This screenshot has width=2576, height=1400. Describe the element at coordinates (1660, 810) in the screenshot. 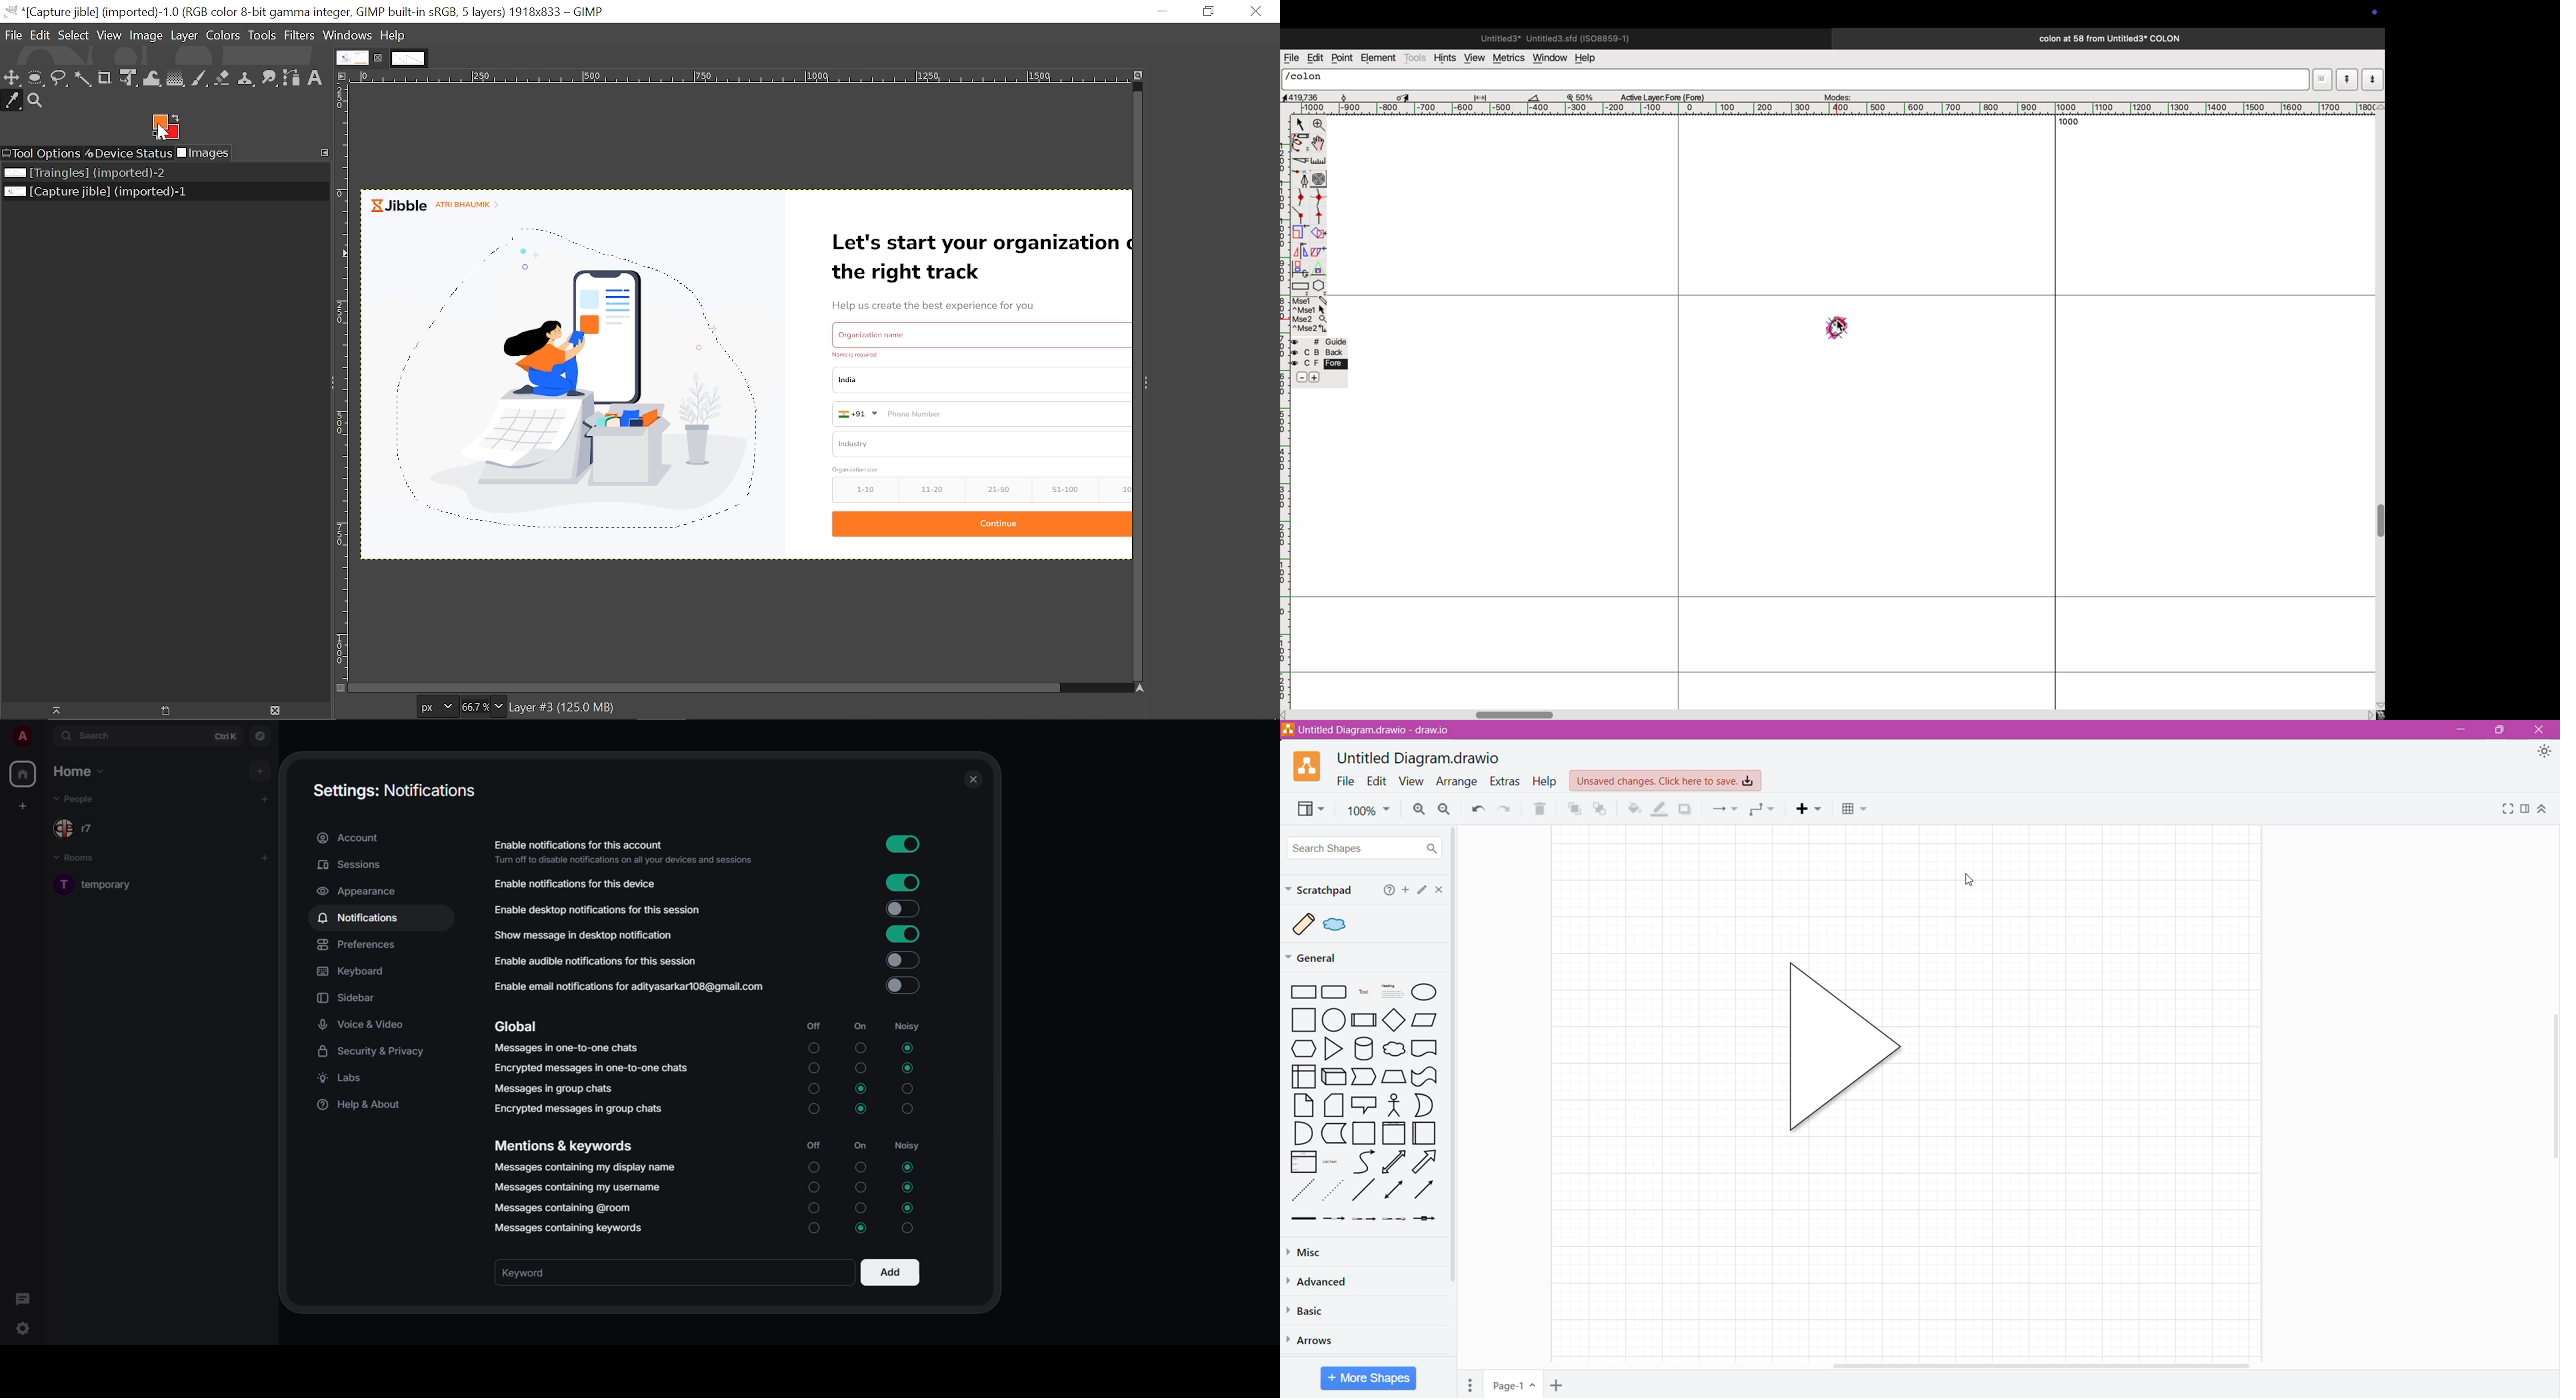

I see `Line Color` at that location.